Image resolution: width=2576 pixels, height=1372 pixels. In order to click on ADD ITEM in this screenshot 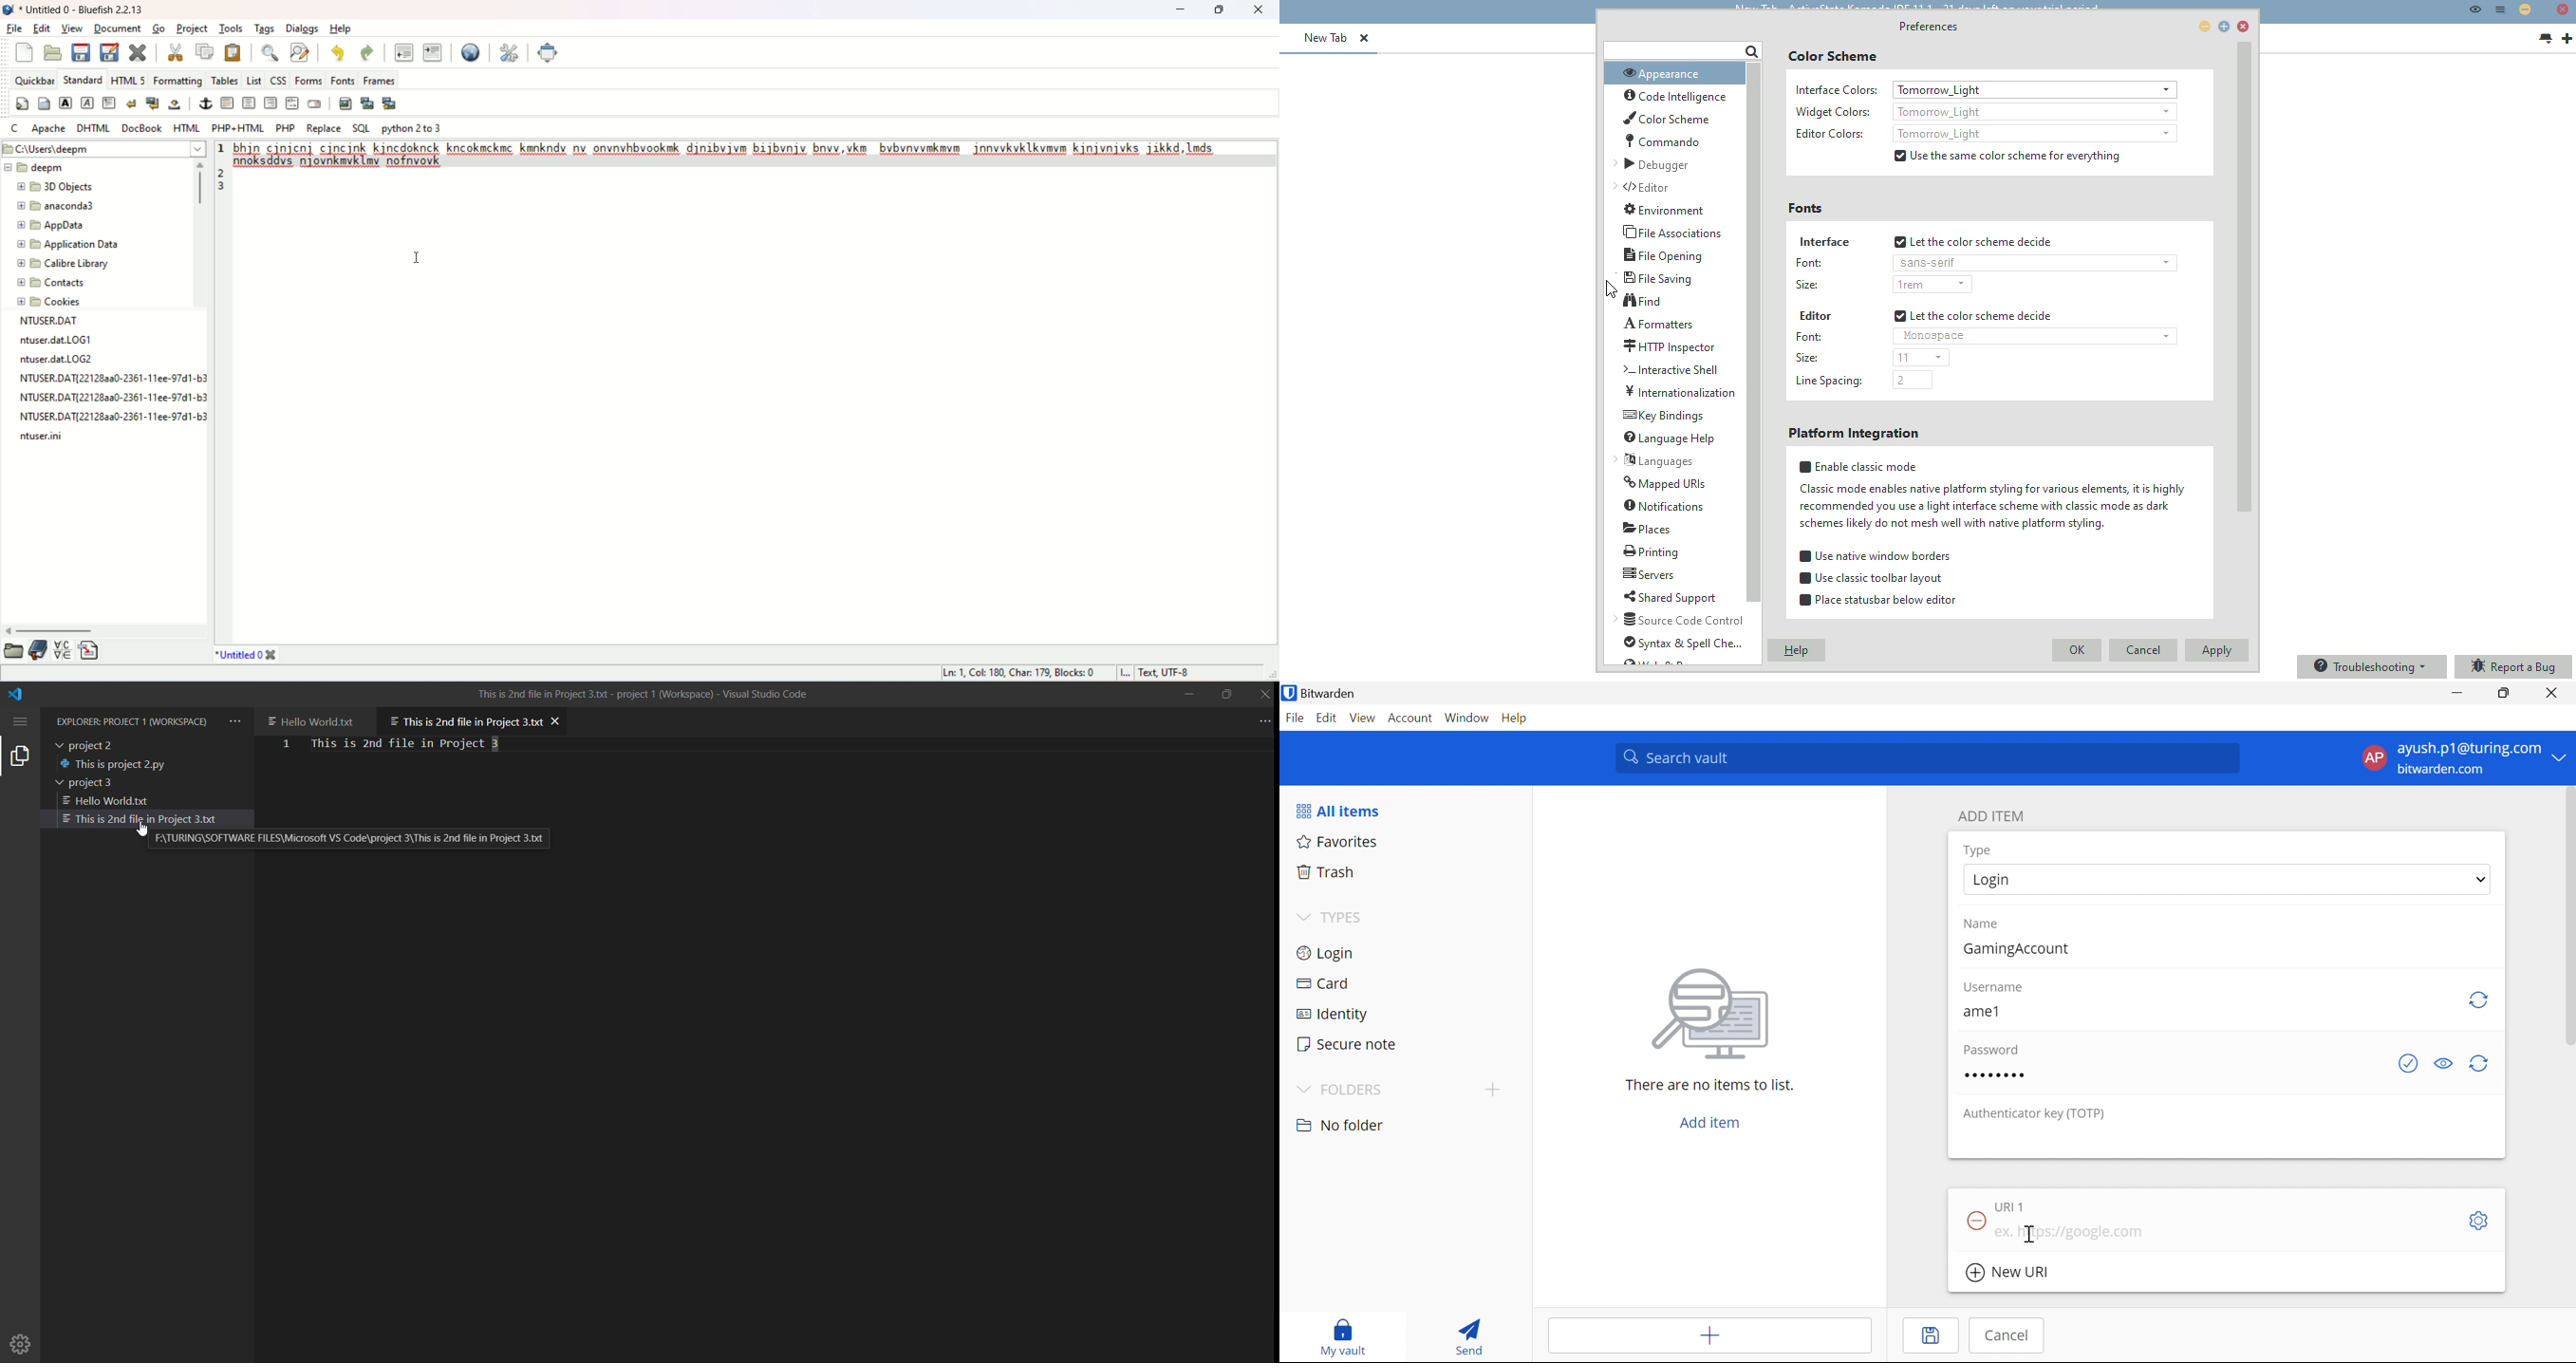, I will do `click(1995, 817)`.